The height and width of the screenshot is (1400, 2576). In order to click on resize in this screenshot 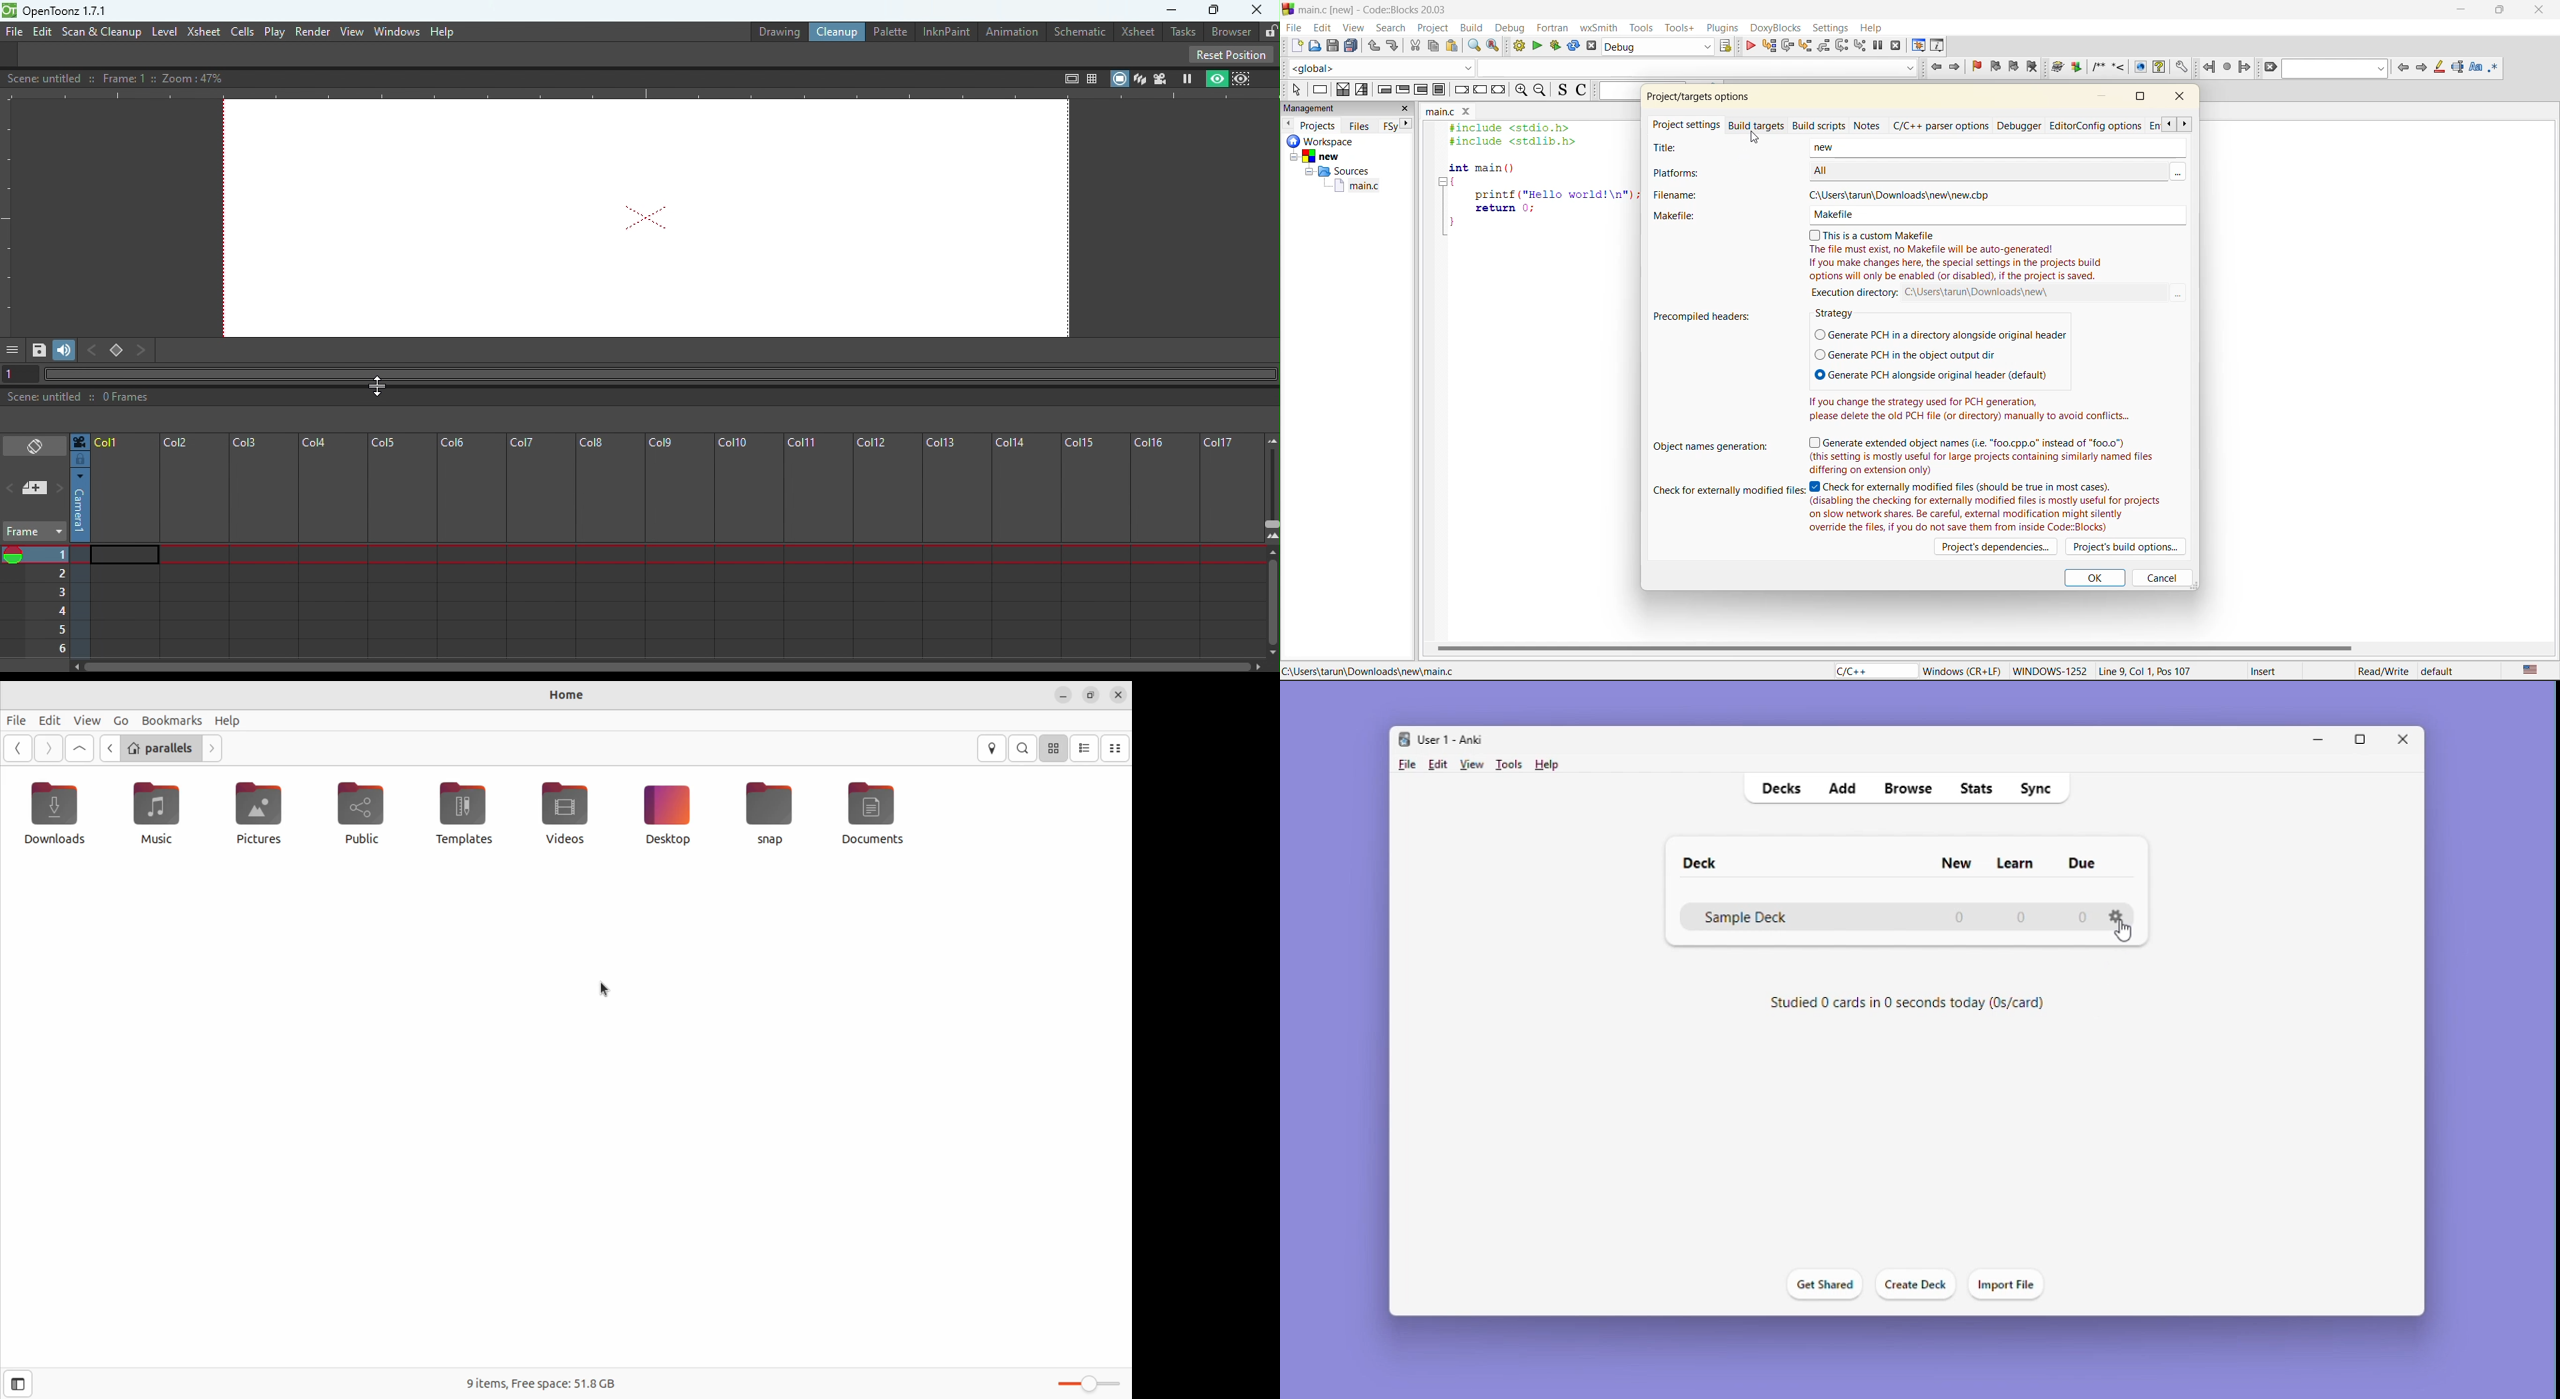, I will do `click(1092, 694)`.